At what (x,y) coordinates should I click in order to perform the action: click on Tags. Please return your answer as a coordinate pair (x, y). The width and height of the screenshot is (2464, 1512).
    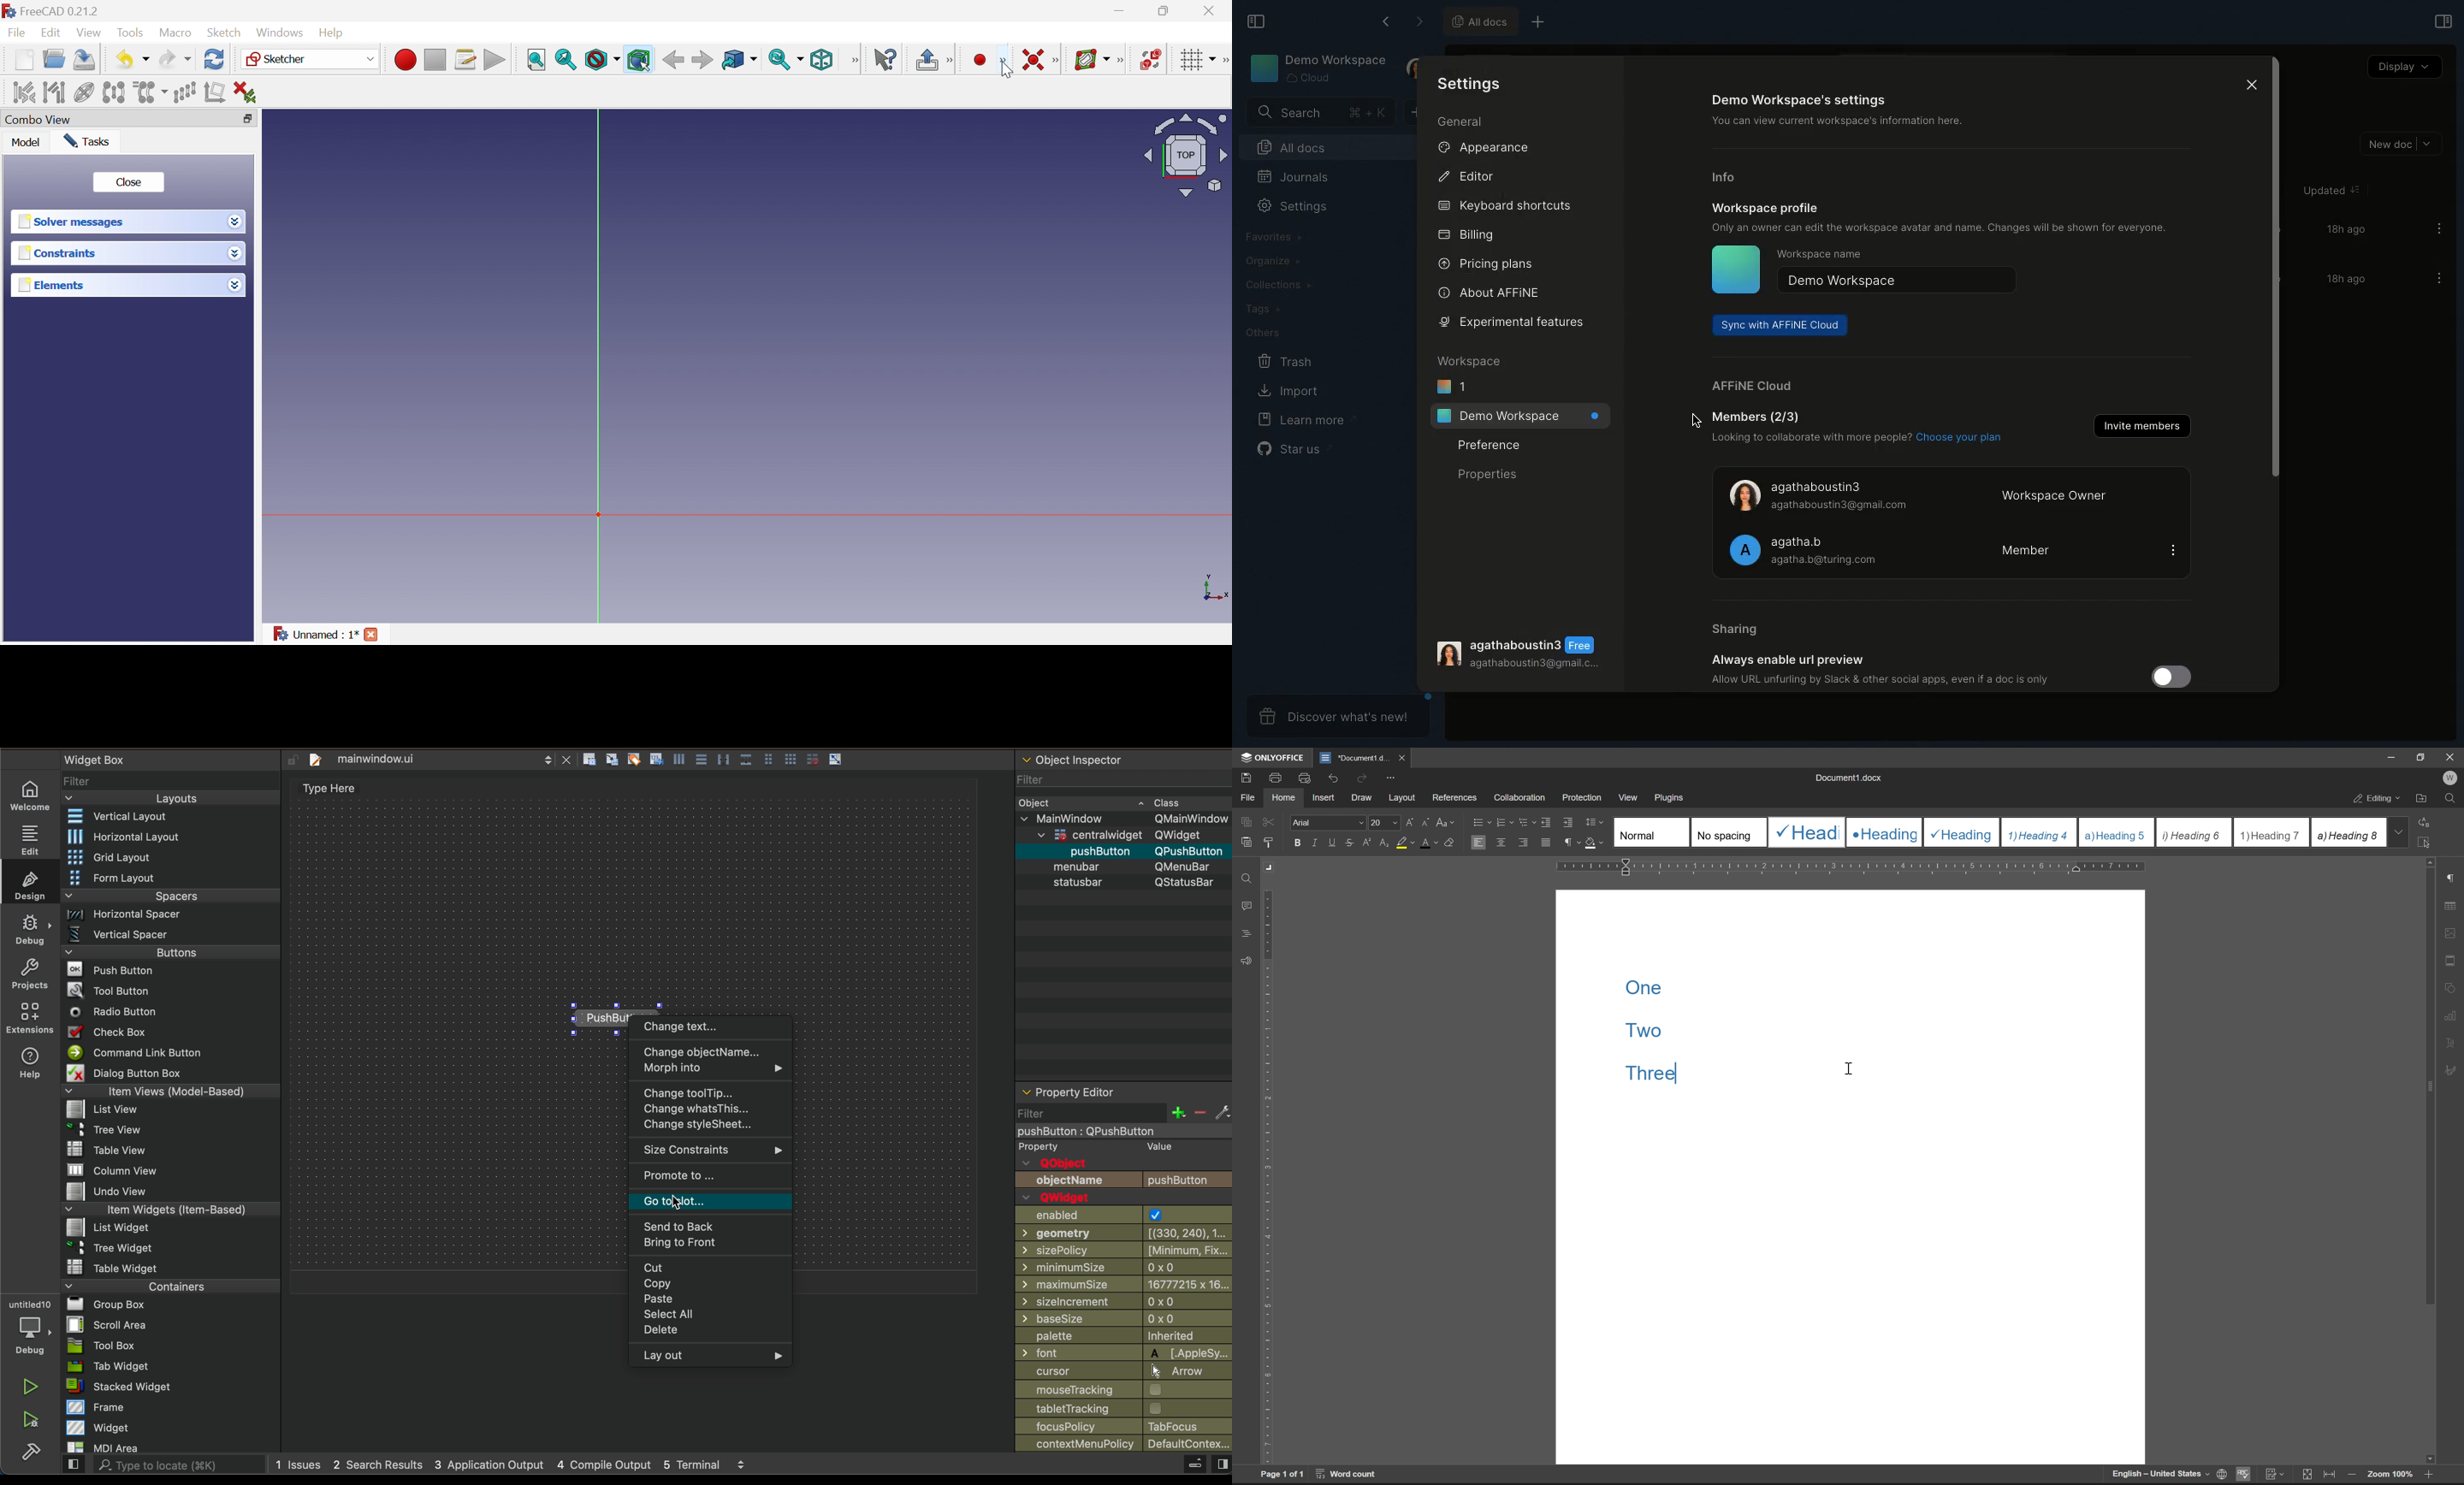
    Looking at the image, I should click on (1260, 308).